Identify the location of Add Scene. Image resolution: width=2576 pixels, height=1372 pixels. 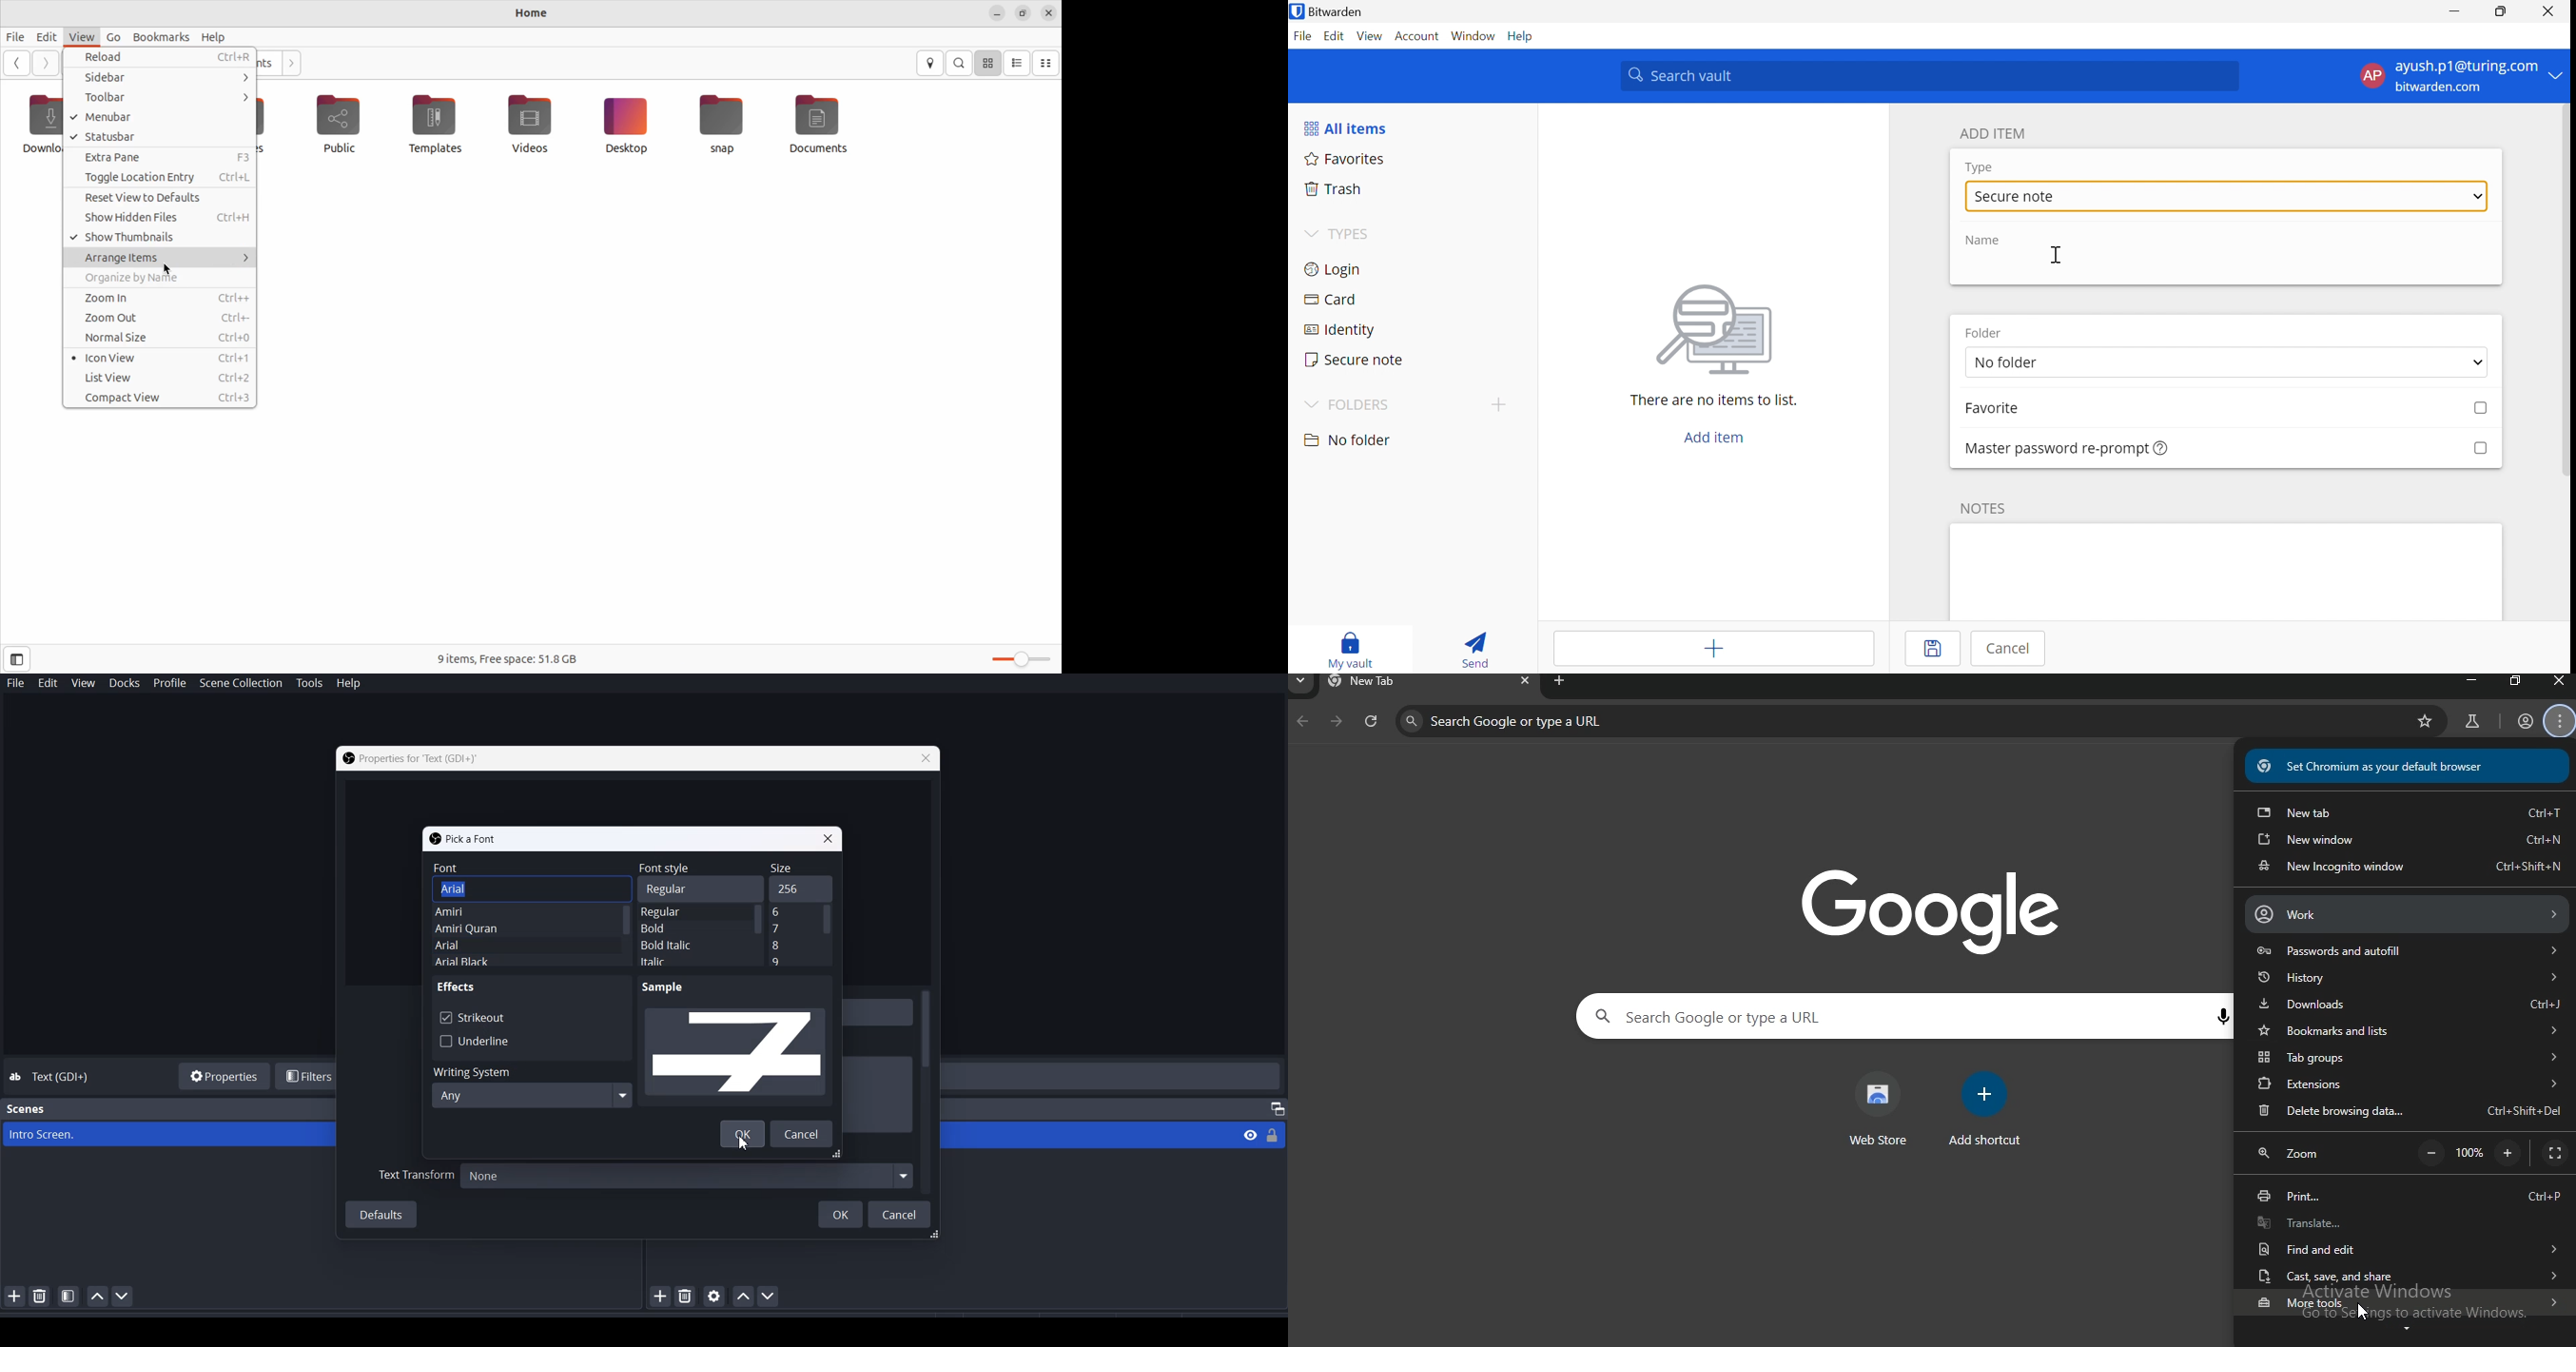
(12, 1295).